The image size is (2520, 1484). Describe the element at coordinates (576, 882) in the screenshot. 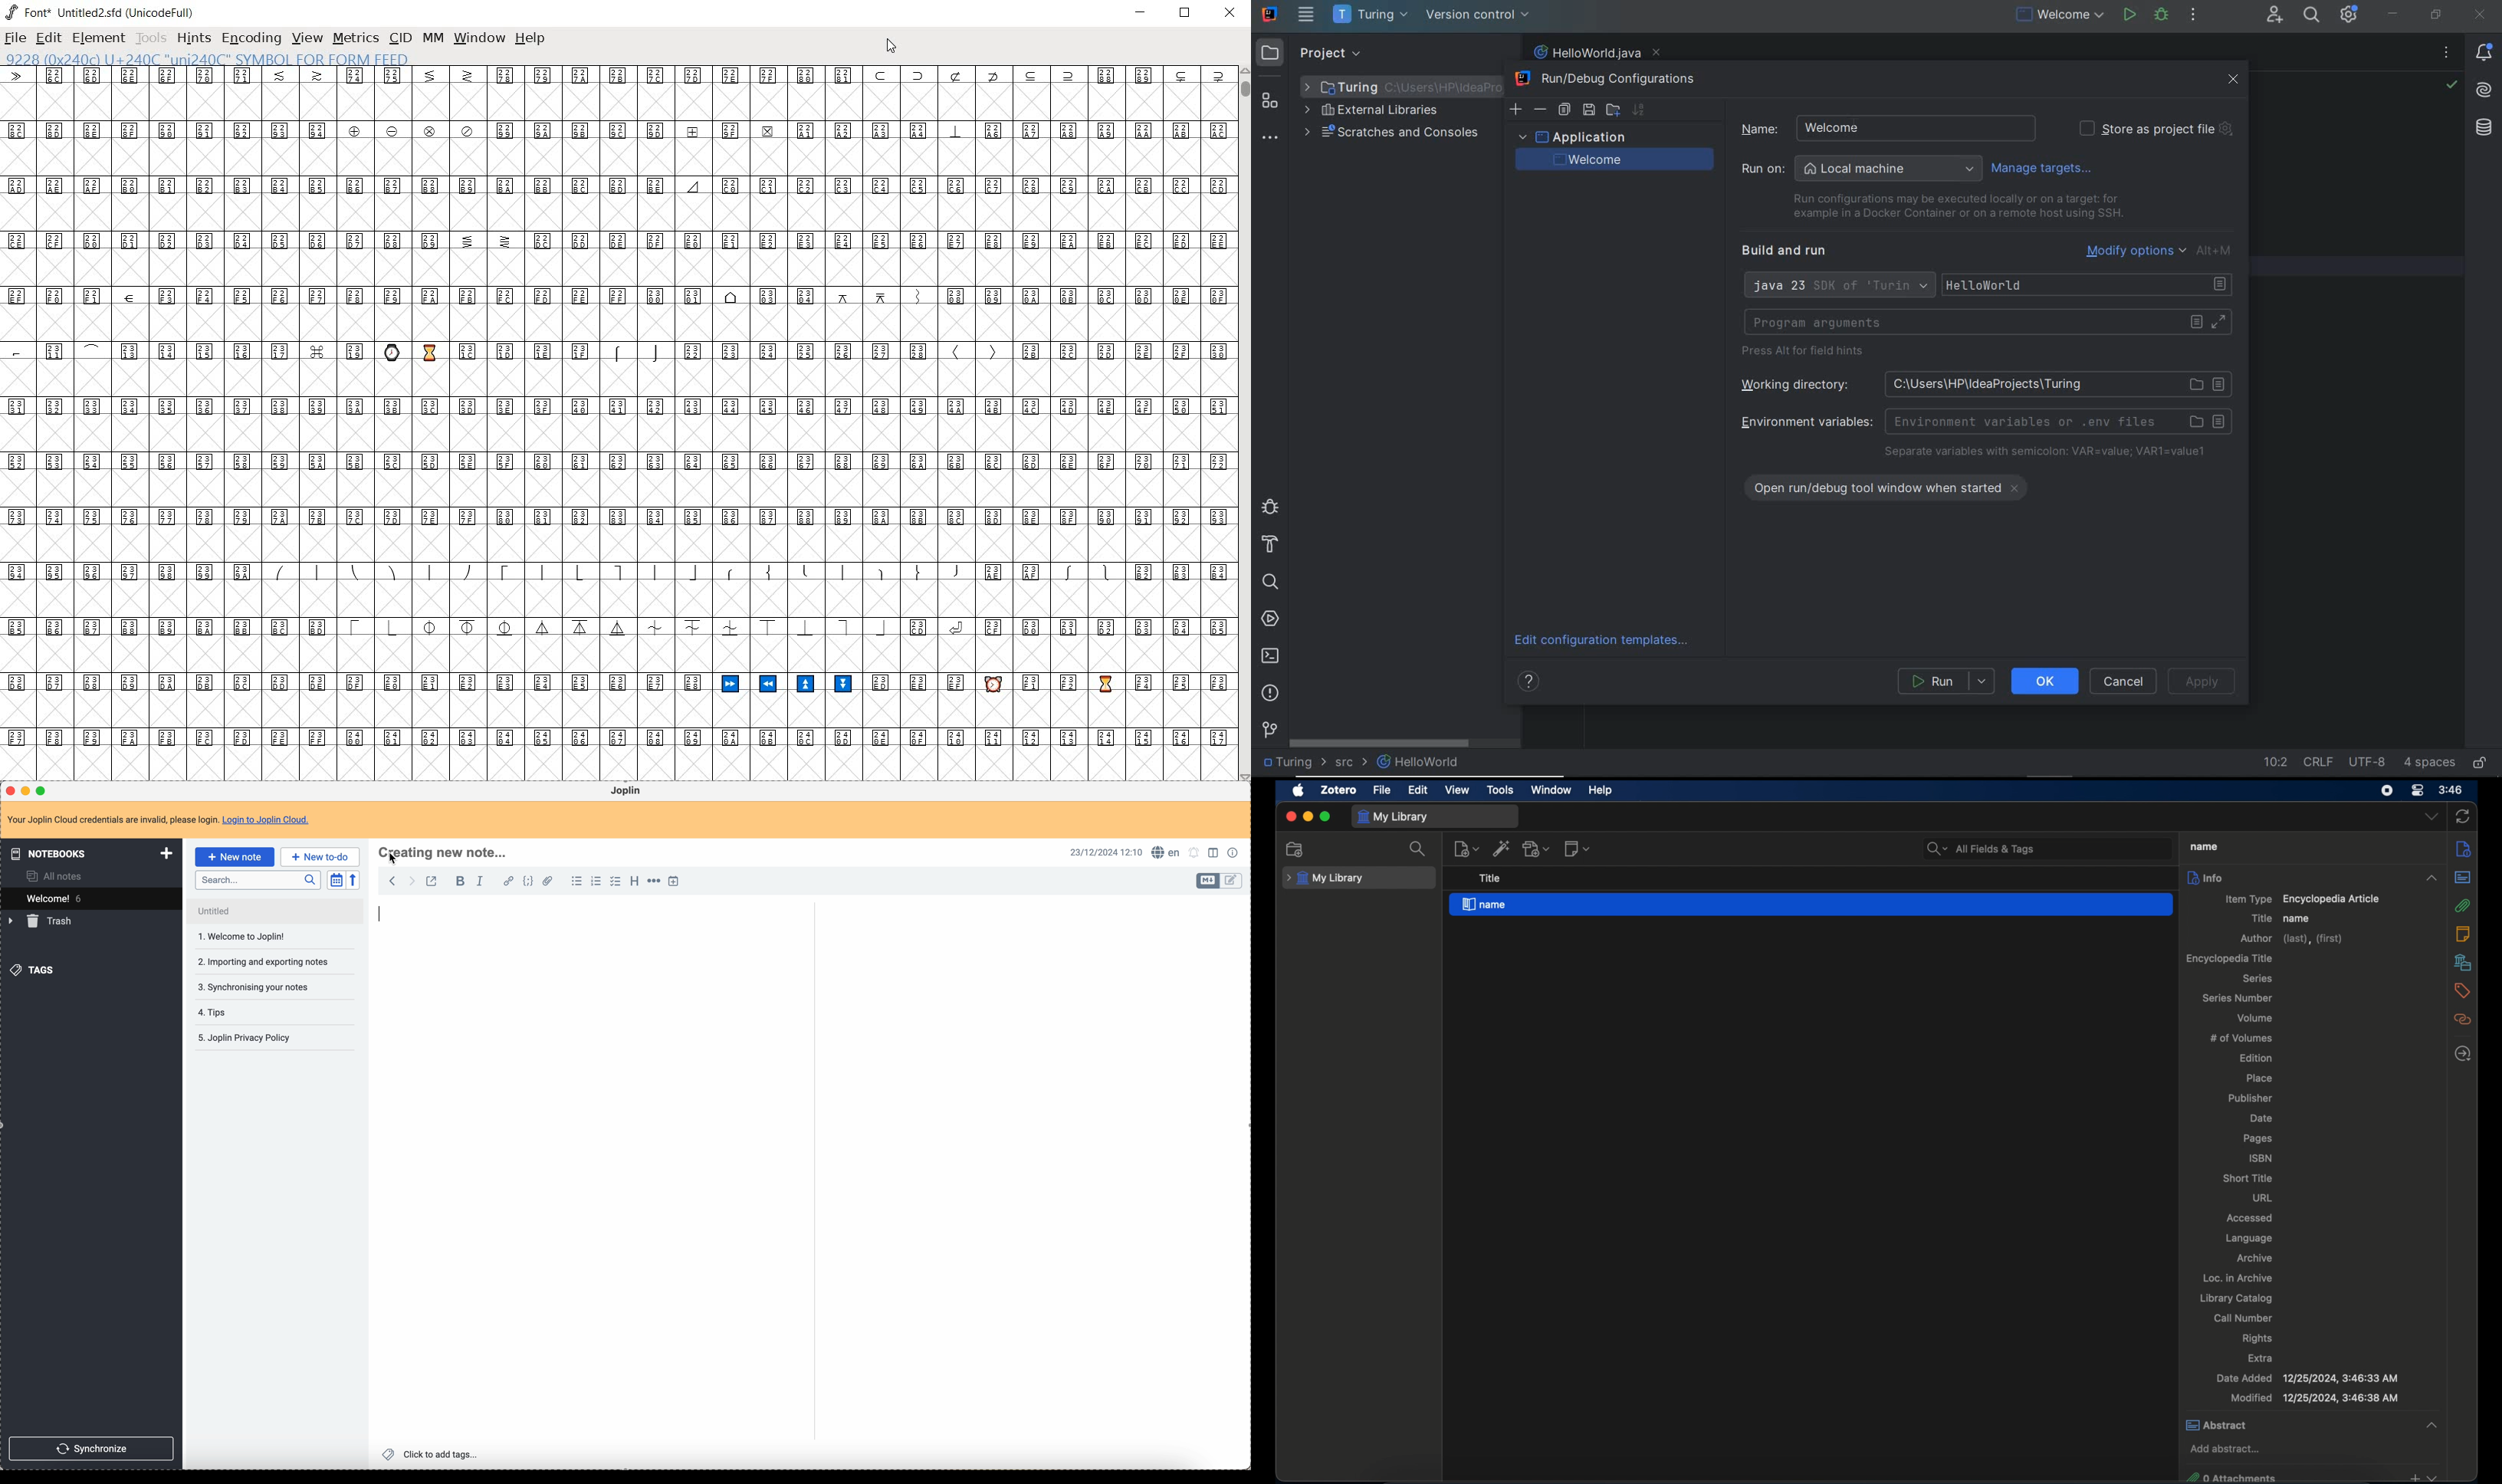

I see `bulleted list` at that location.